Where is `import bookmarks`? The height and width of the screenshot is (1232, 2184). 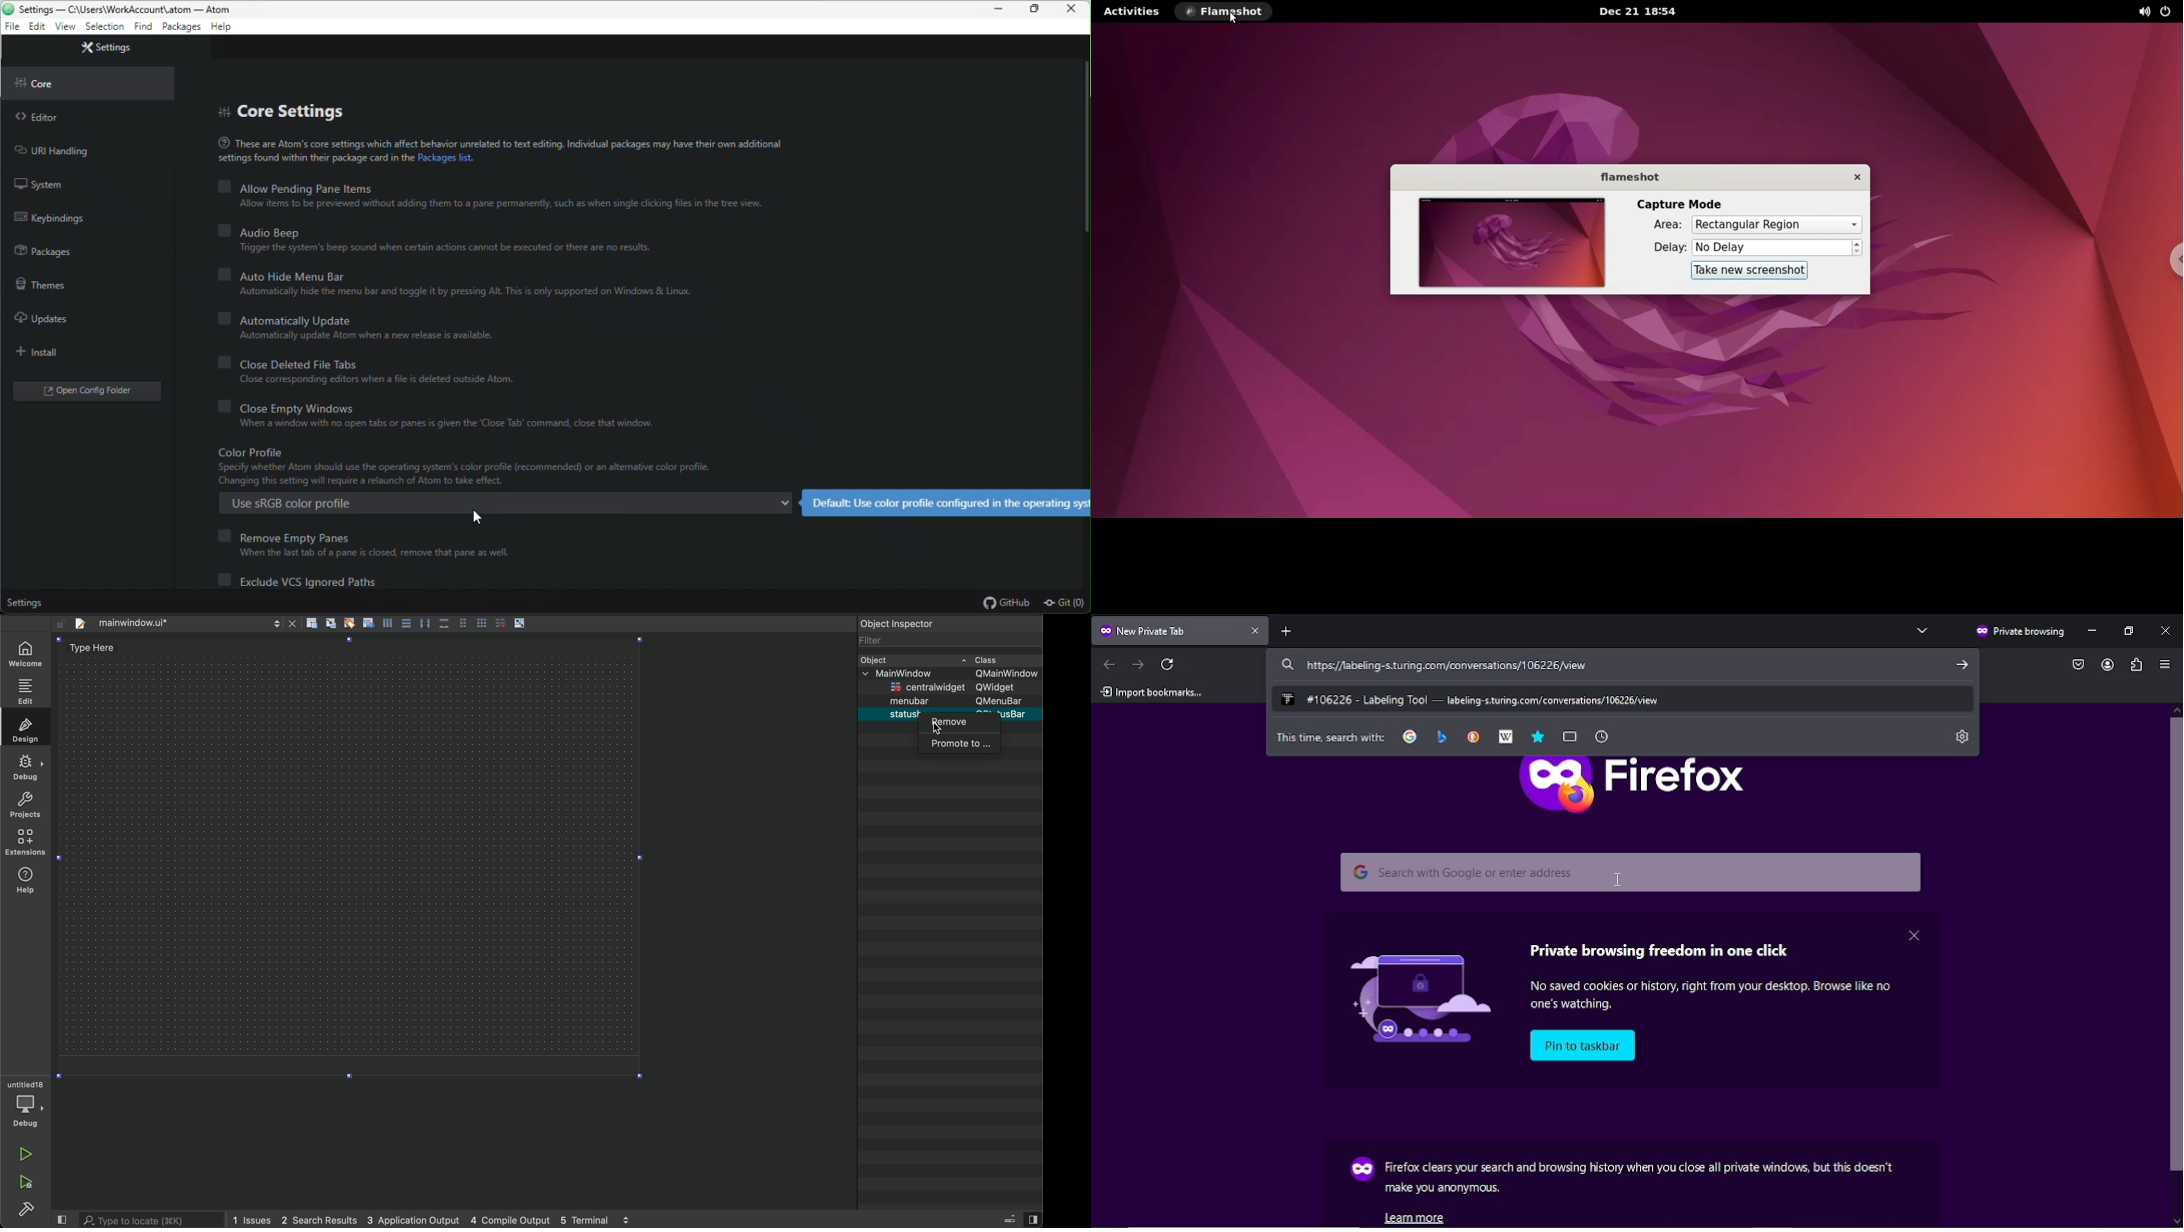
import bookmarks is located at coordinates (1151, 692).